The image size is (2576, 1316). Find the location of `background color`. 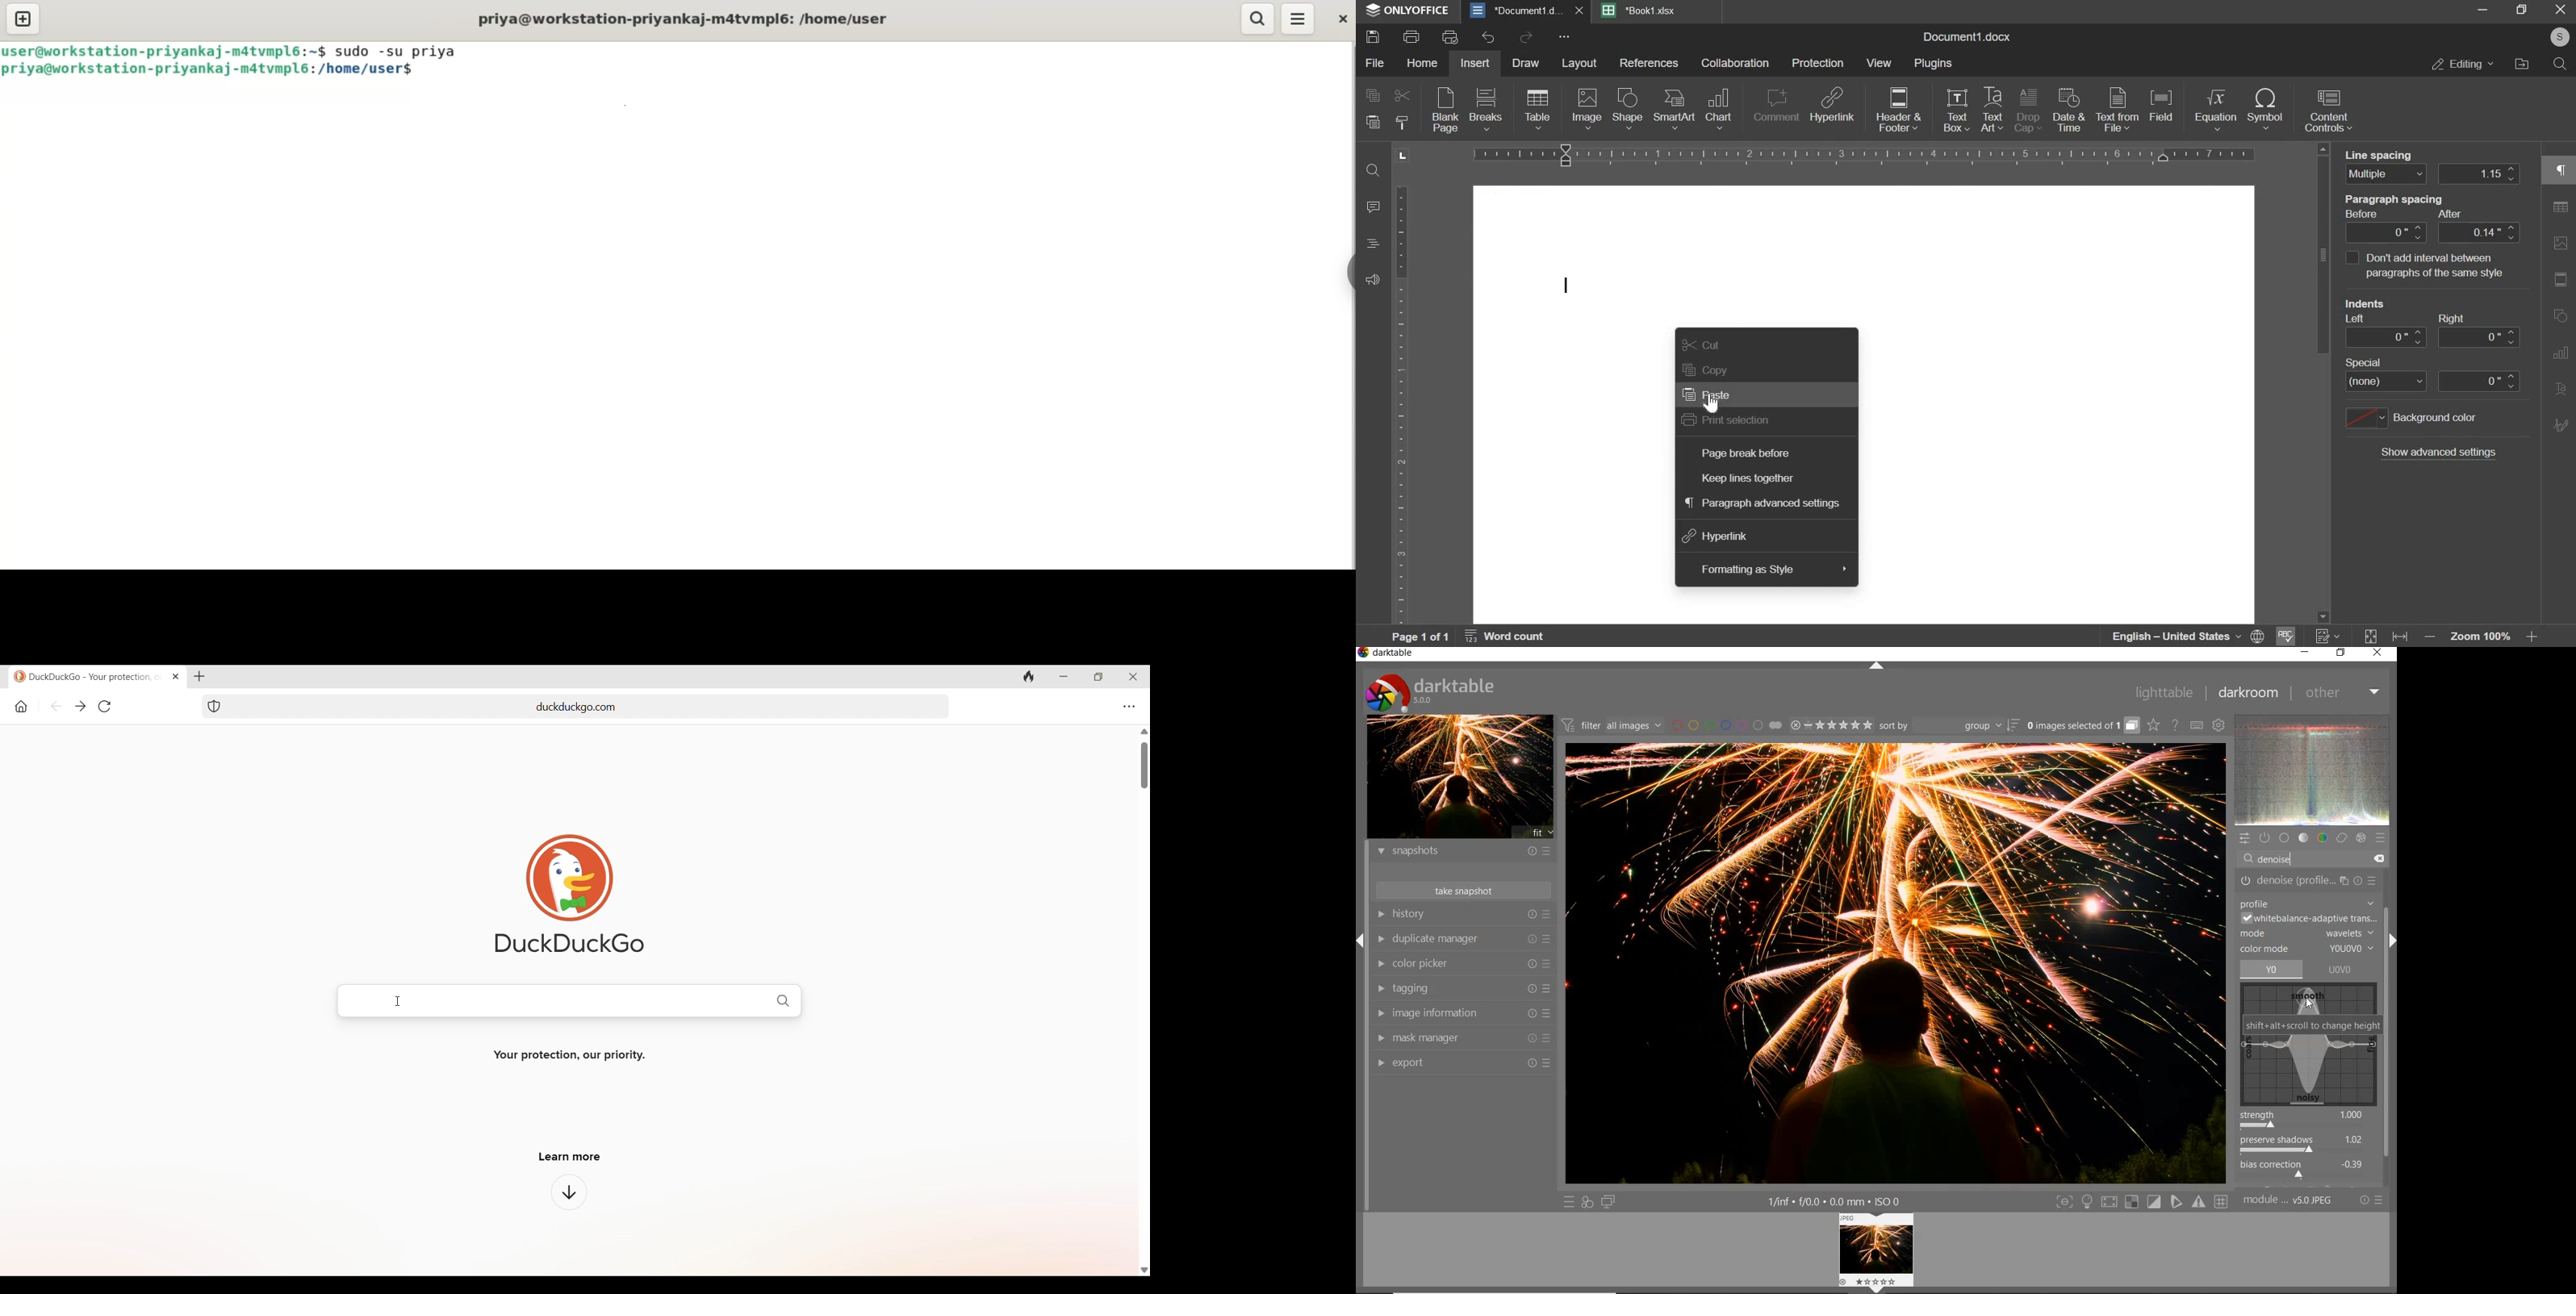

background color is located at coordinates (2412, 419).